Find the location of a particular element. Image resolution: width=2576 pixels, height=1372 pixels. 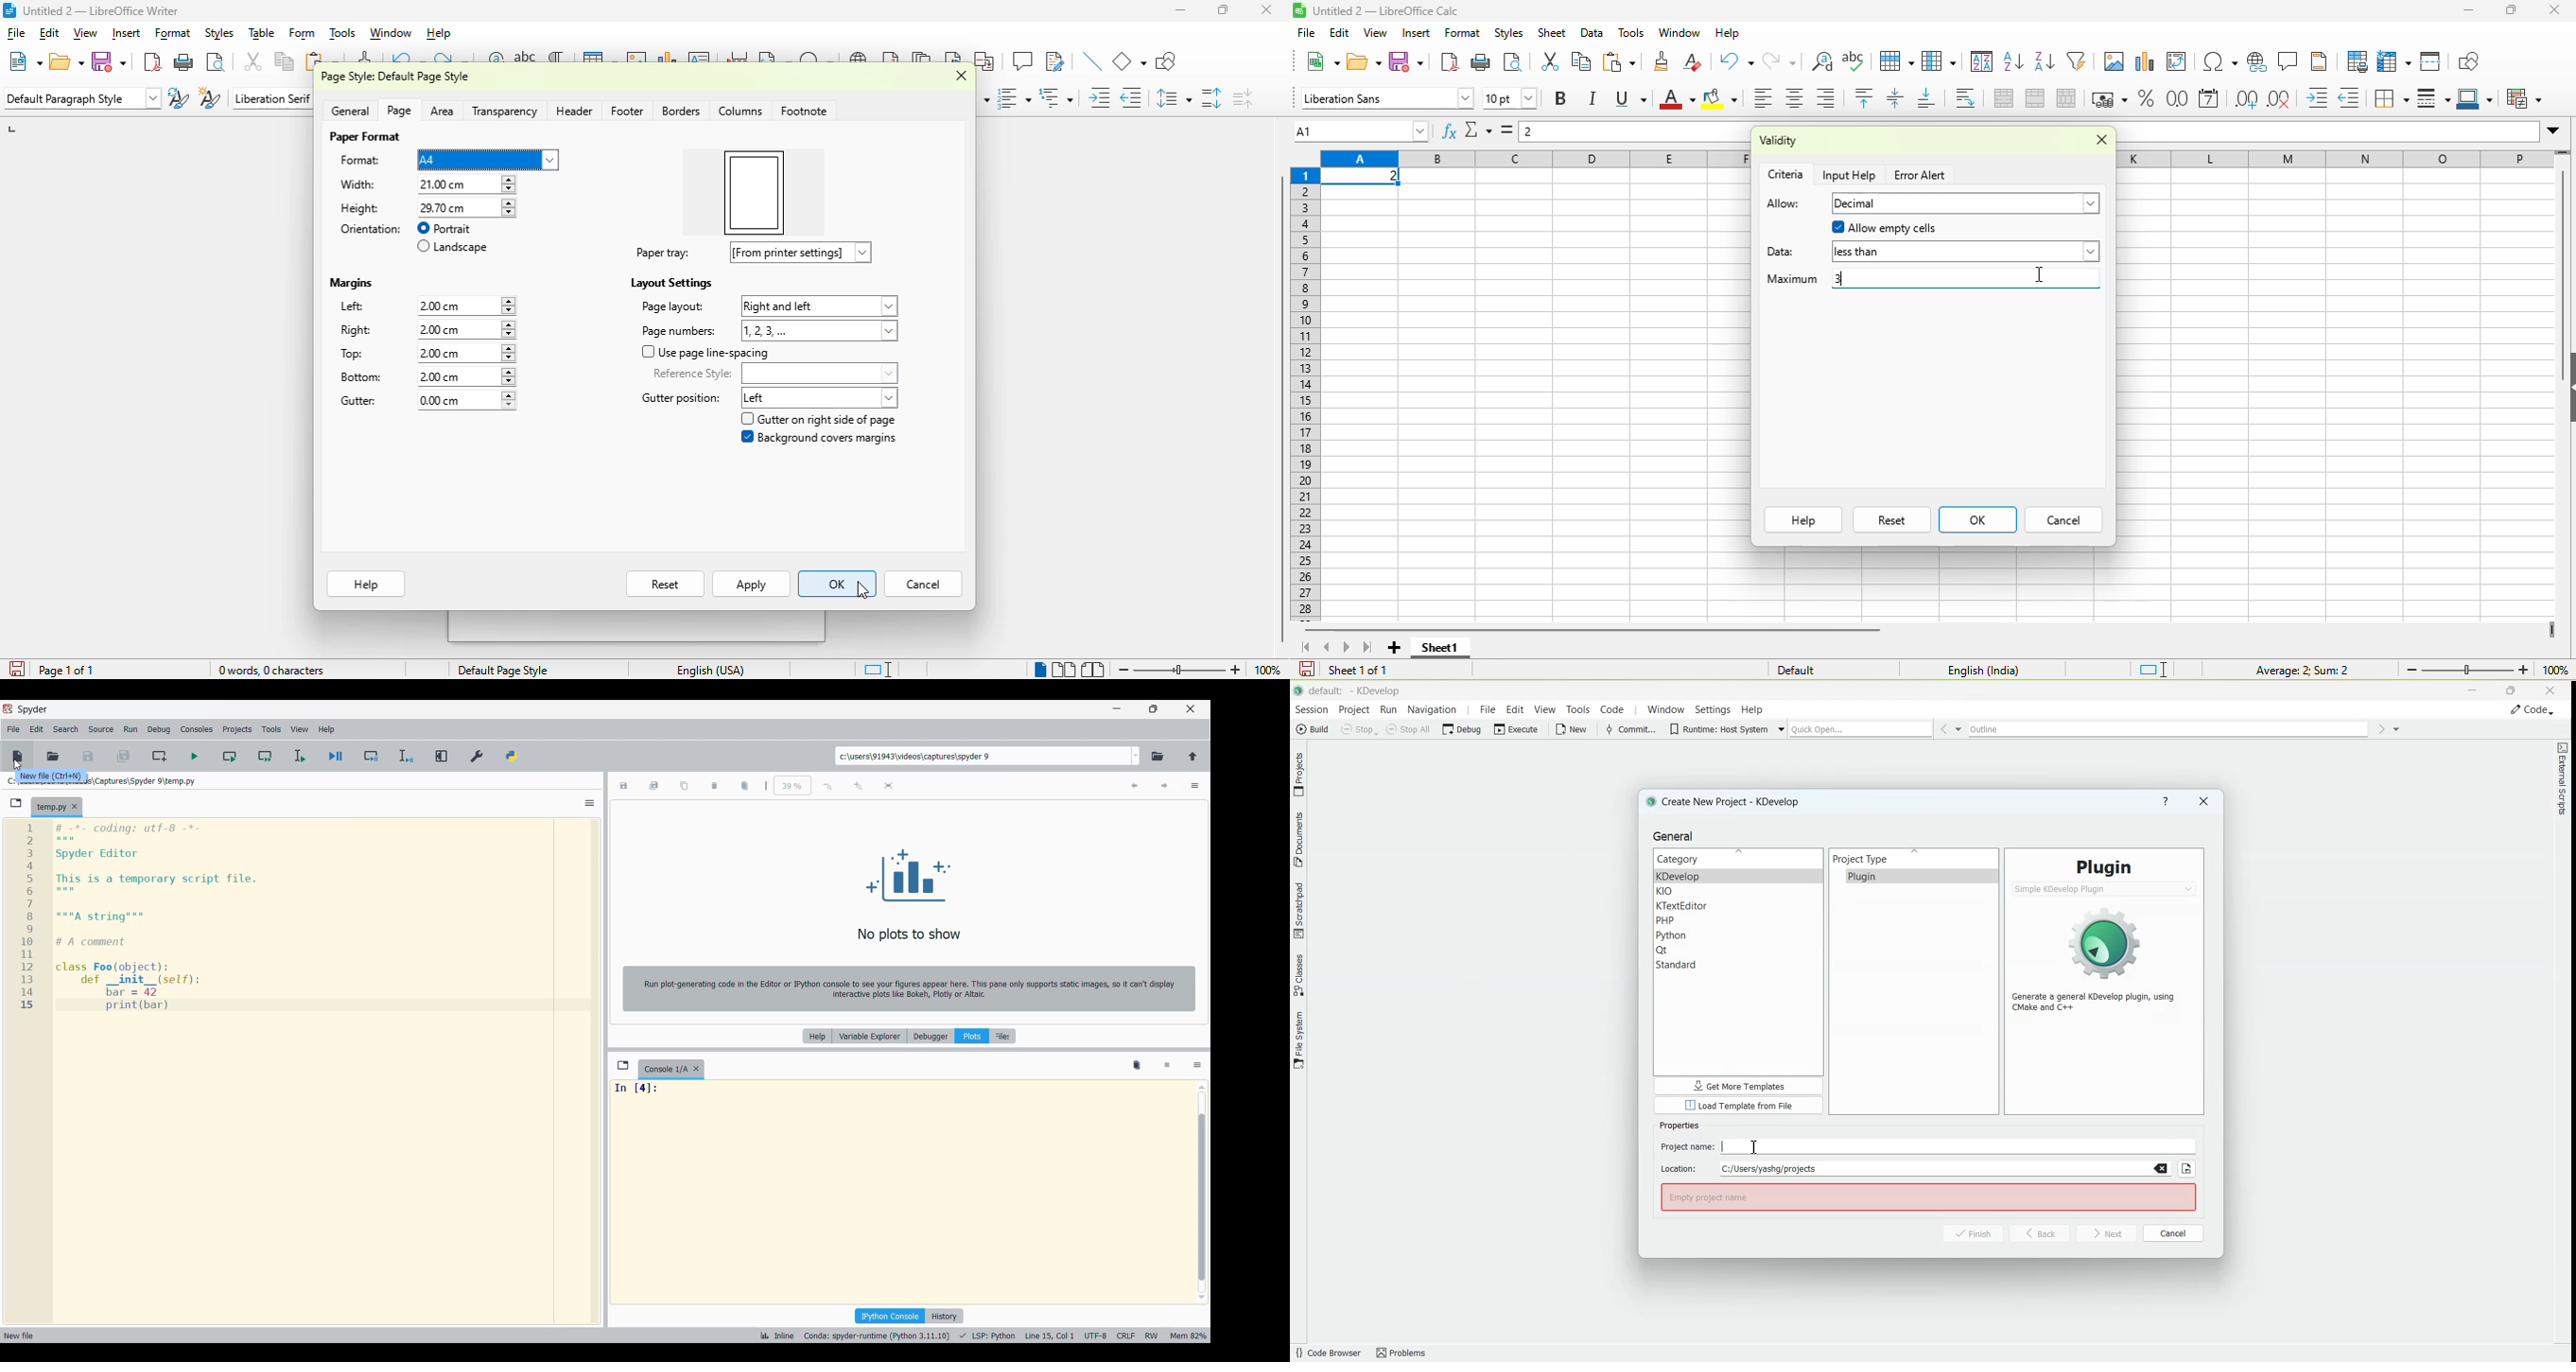

Help is located at coordinates (818, 1036).